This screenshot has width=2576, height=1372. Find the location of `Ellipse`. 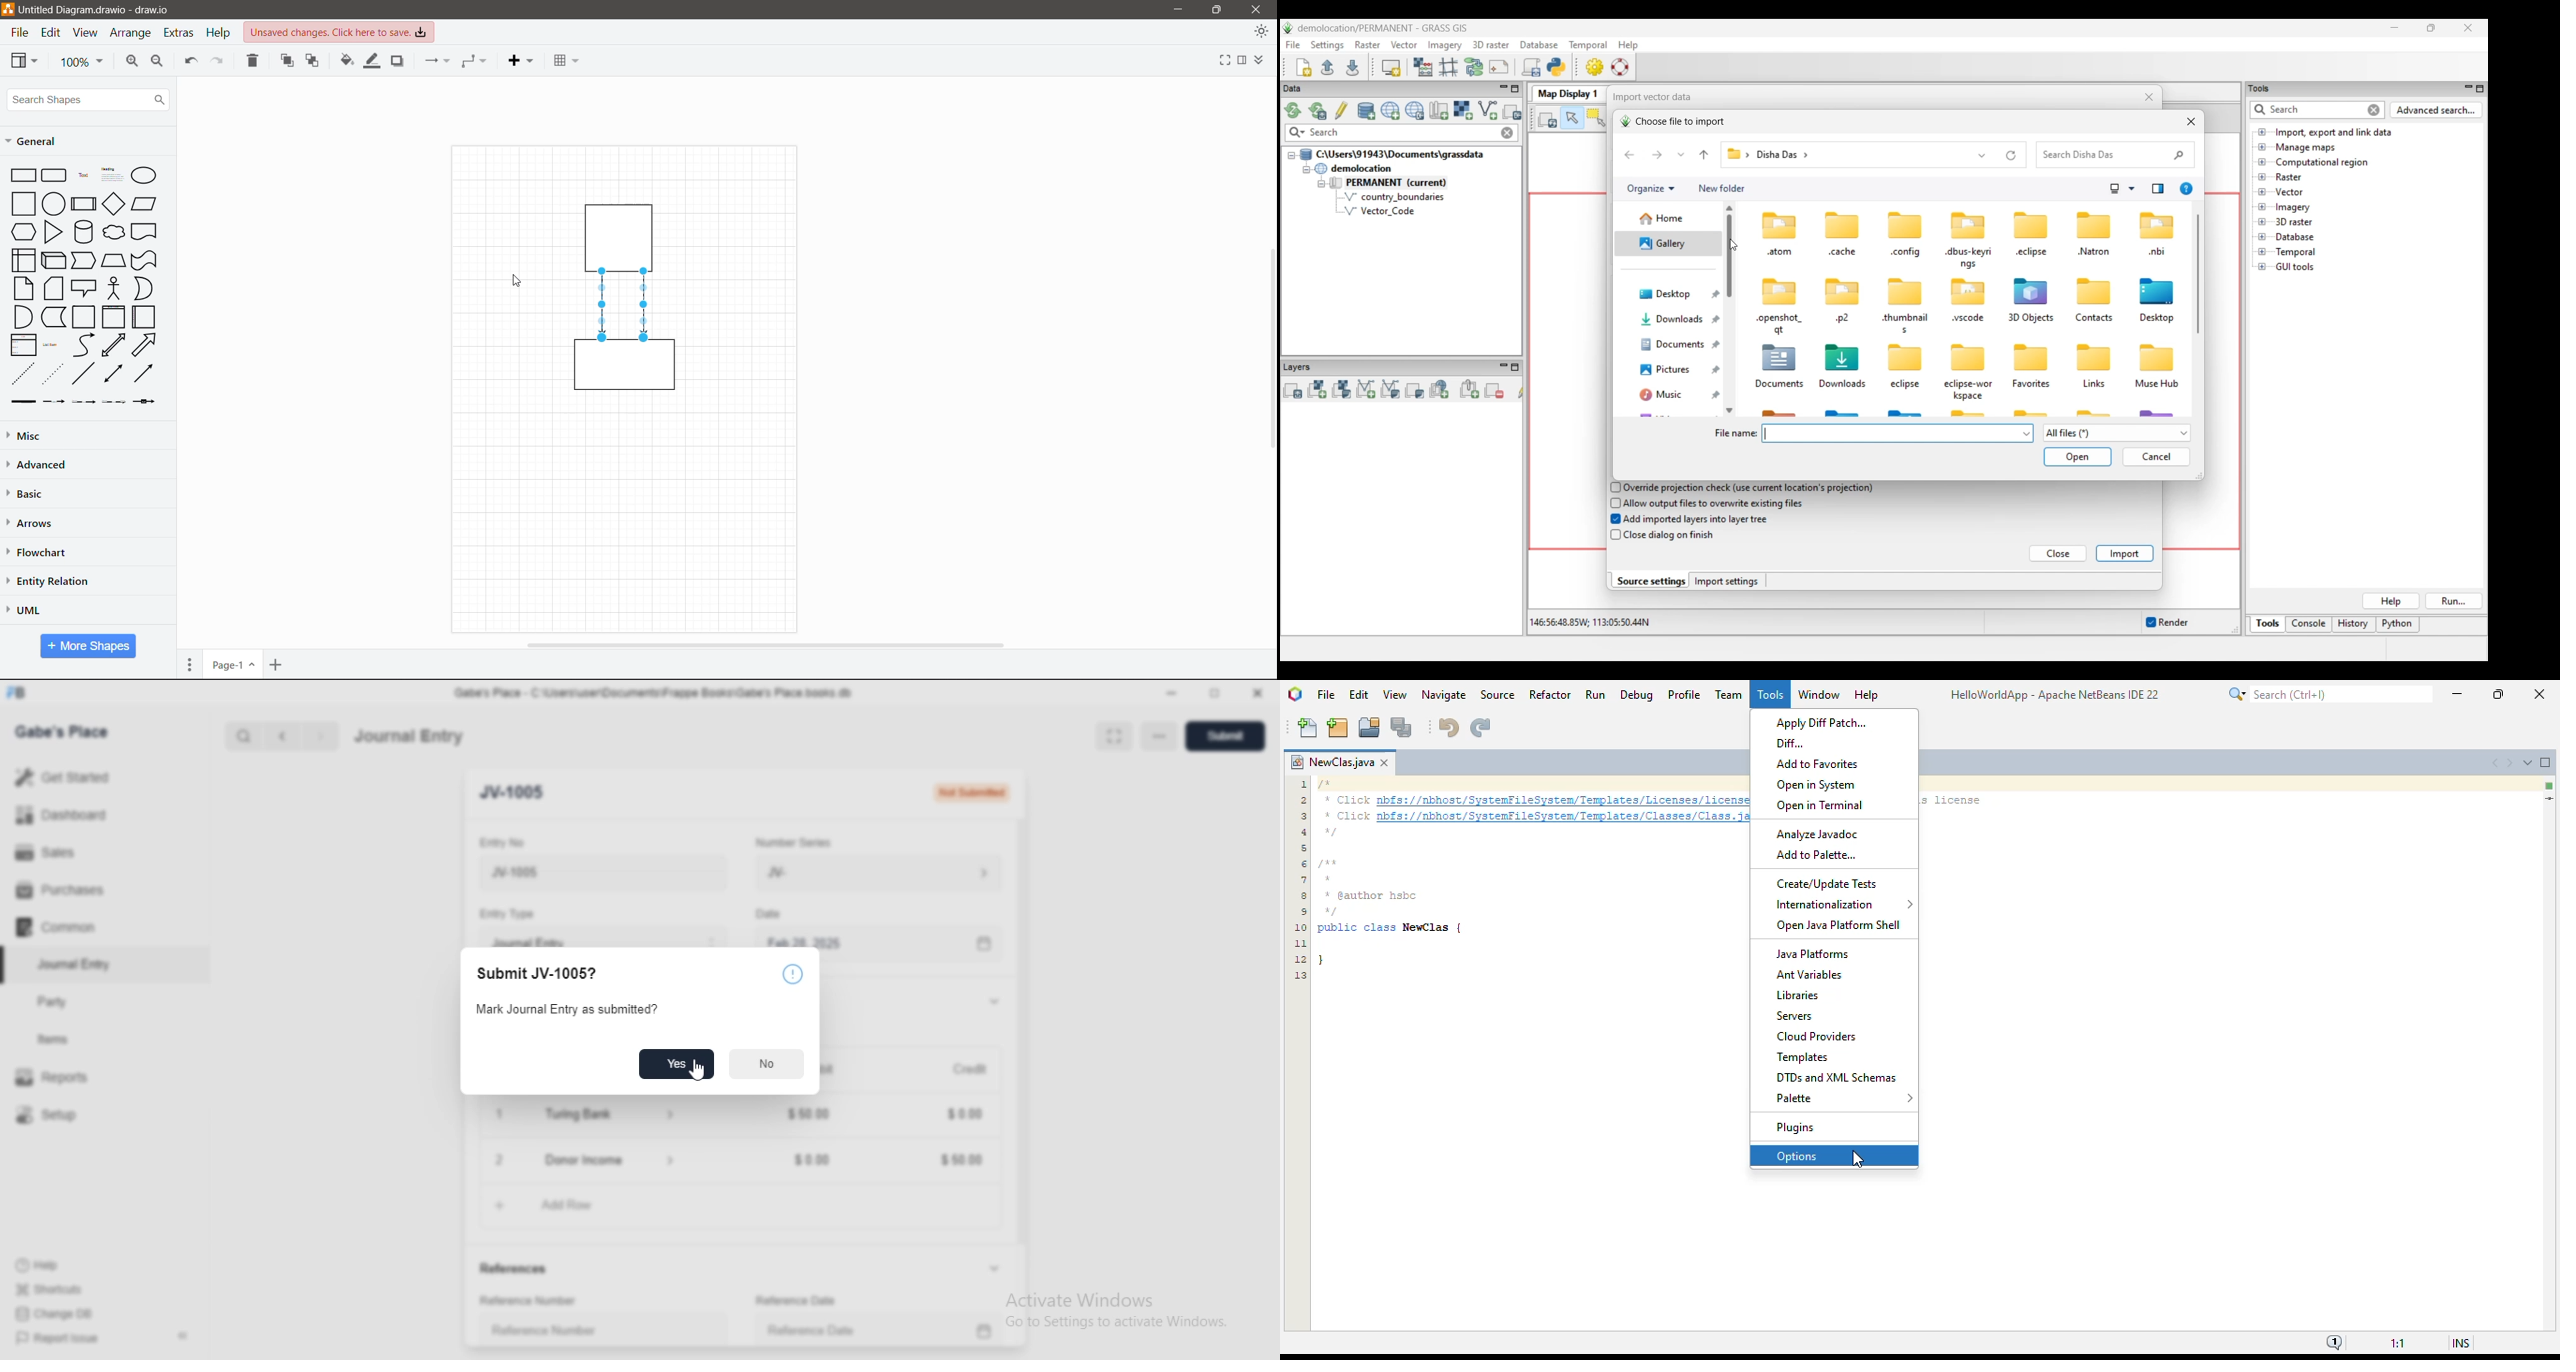

Ellipse is located at coordinates (144, 176).